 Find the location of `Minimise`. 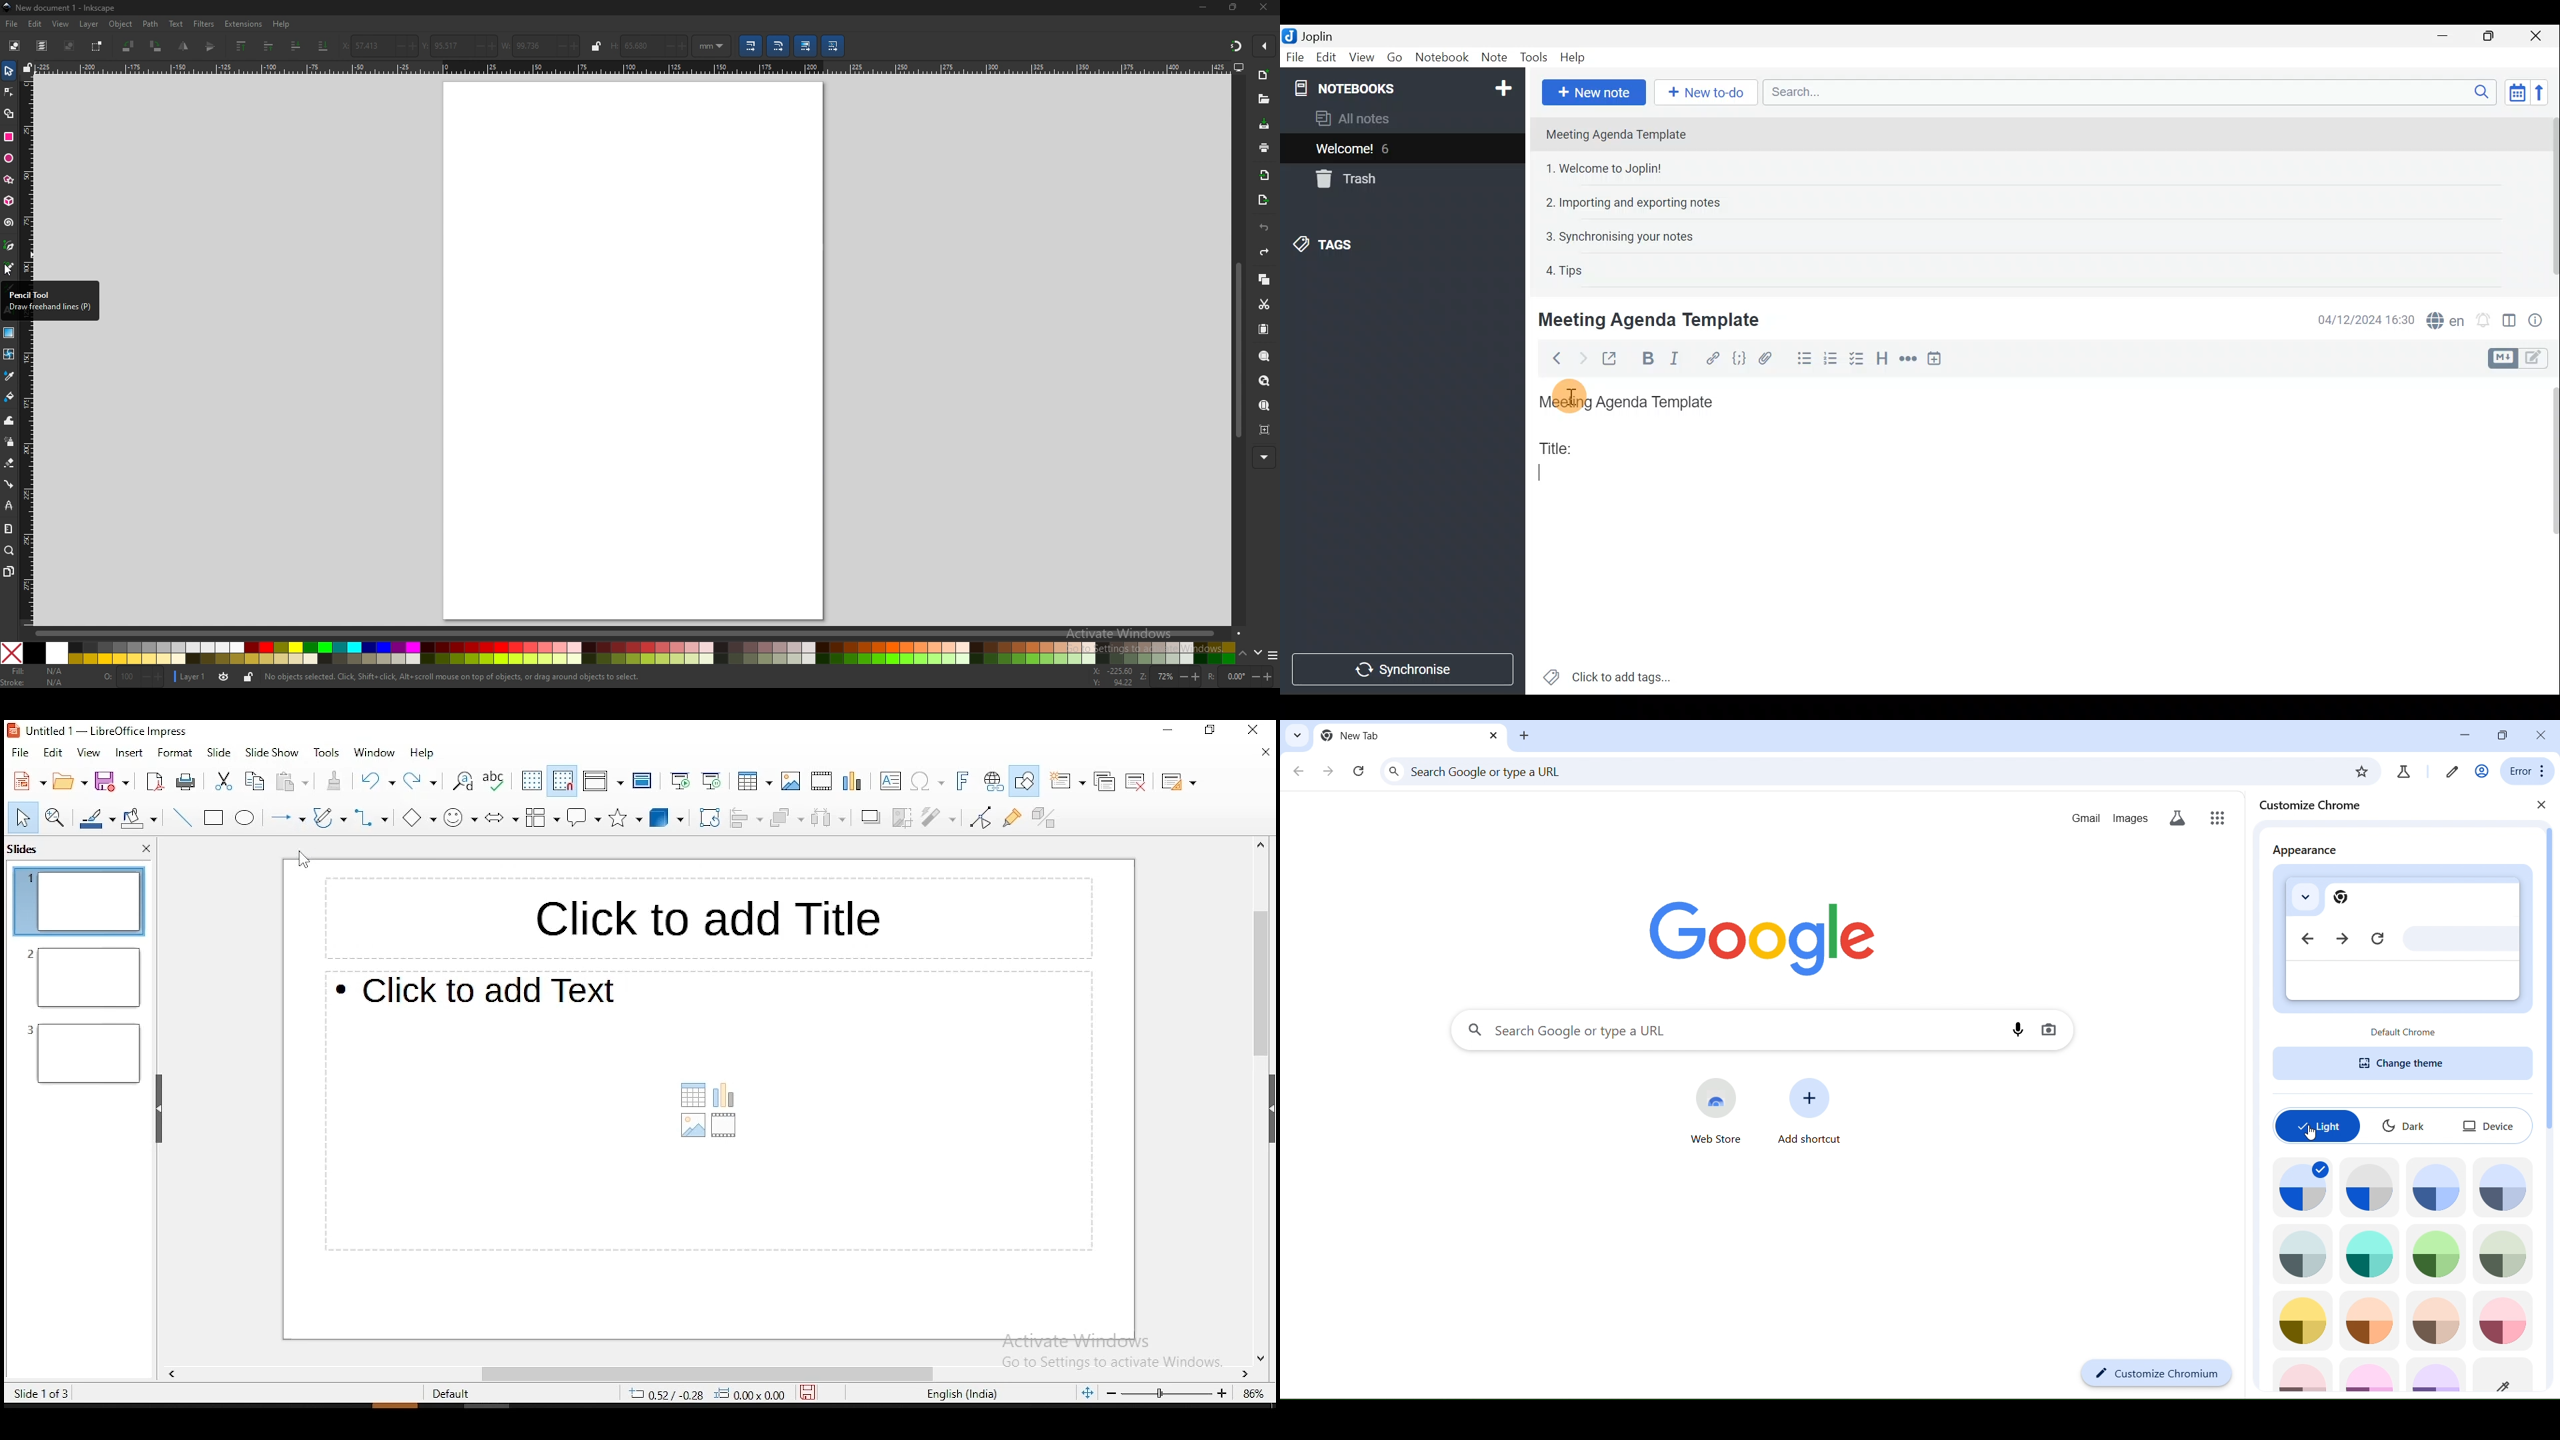

Minimise is located at coordinates (2445, 35).